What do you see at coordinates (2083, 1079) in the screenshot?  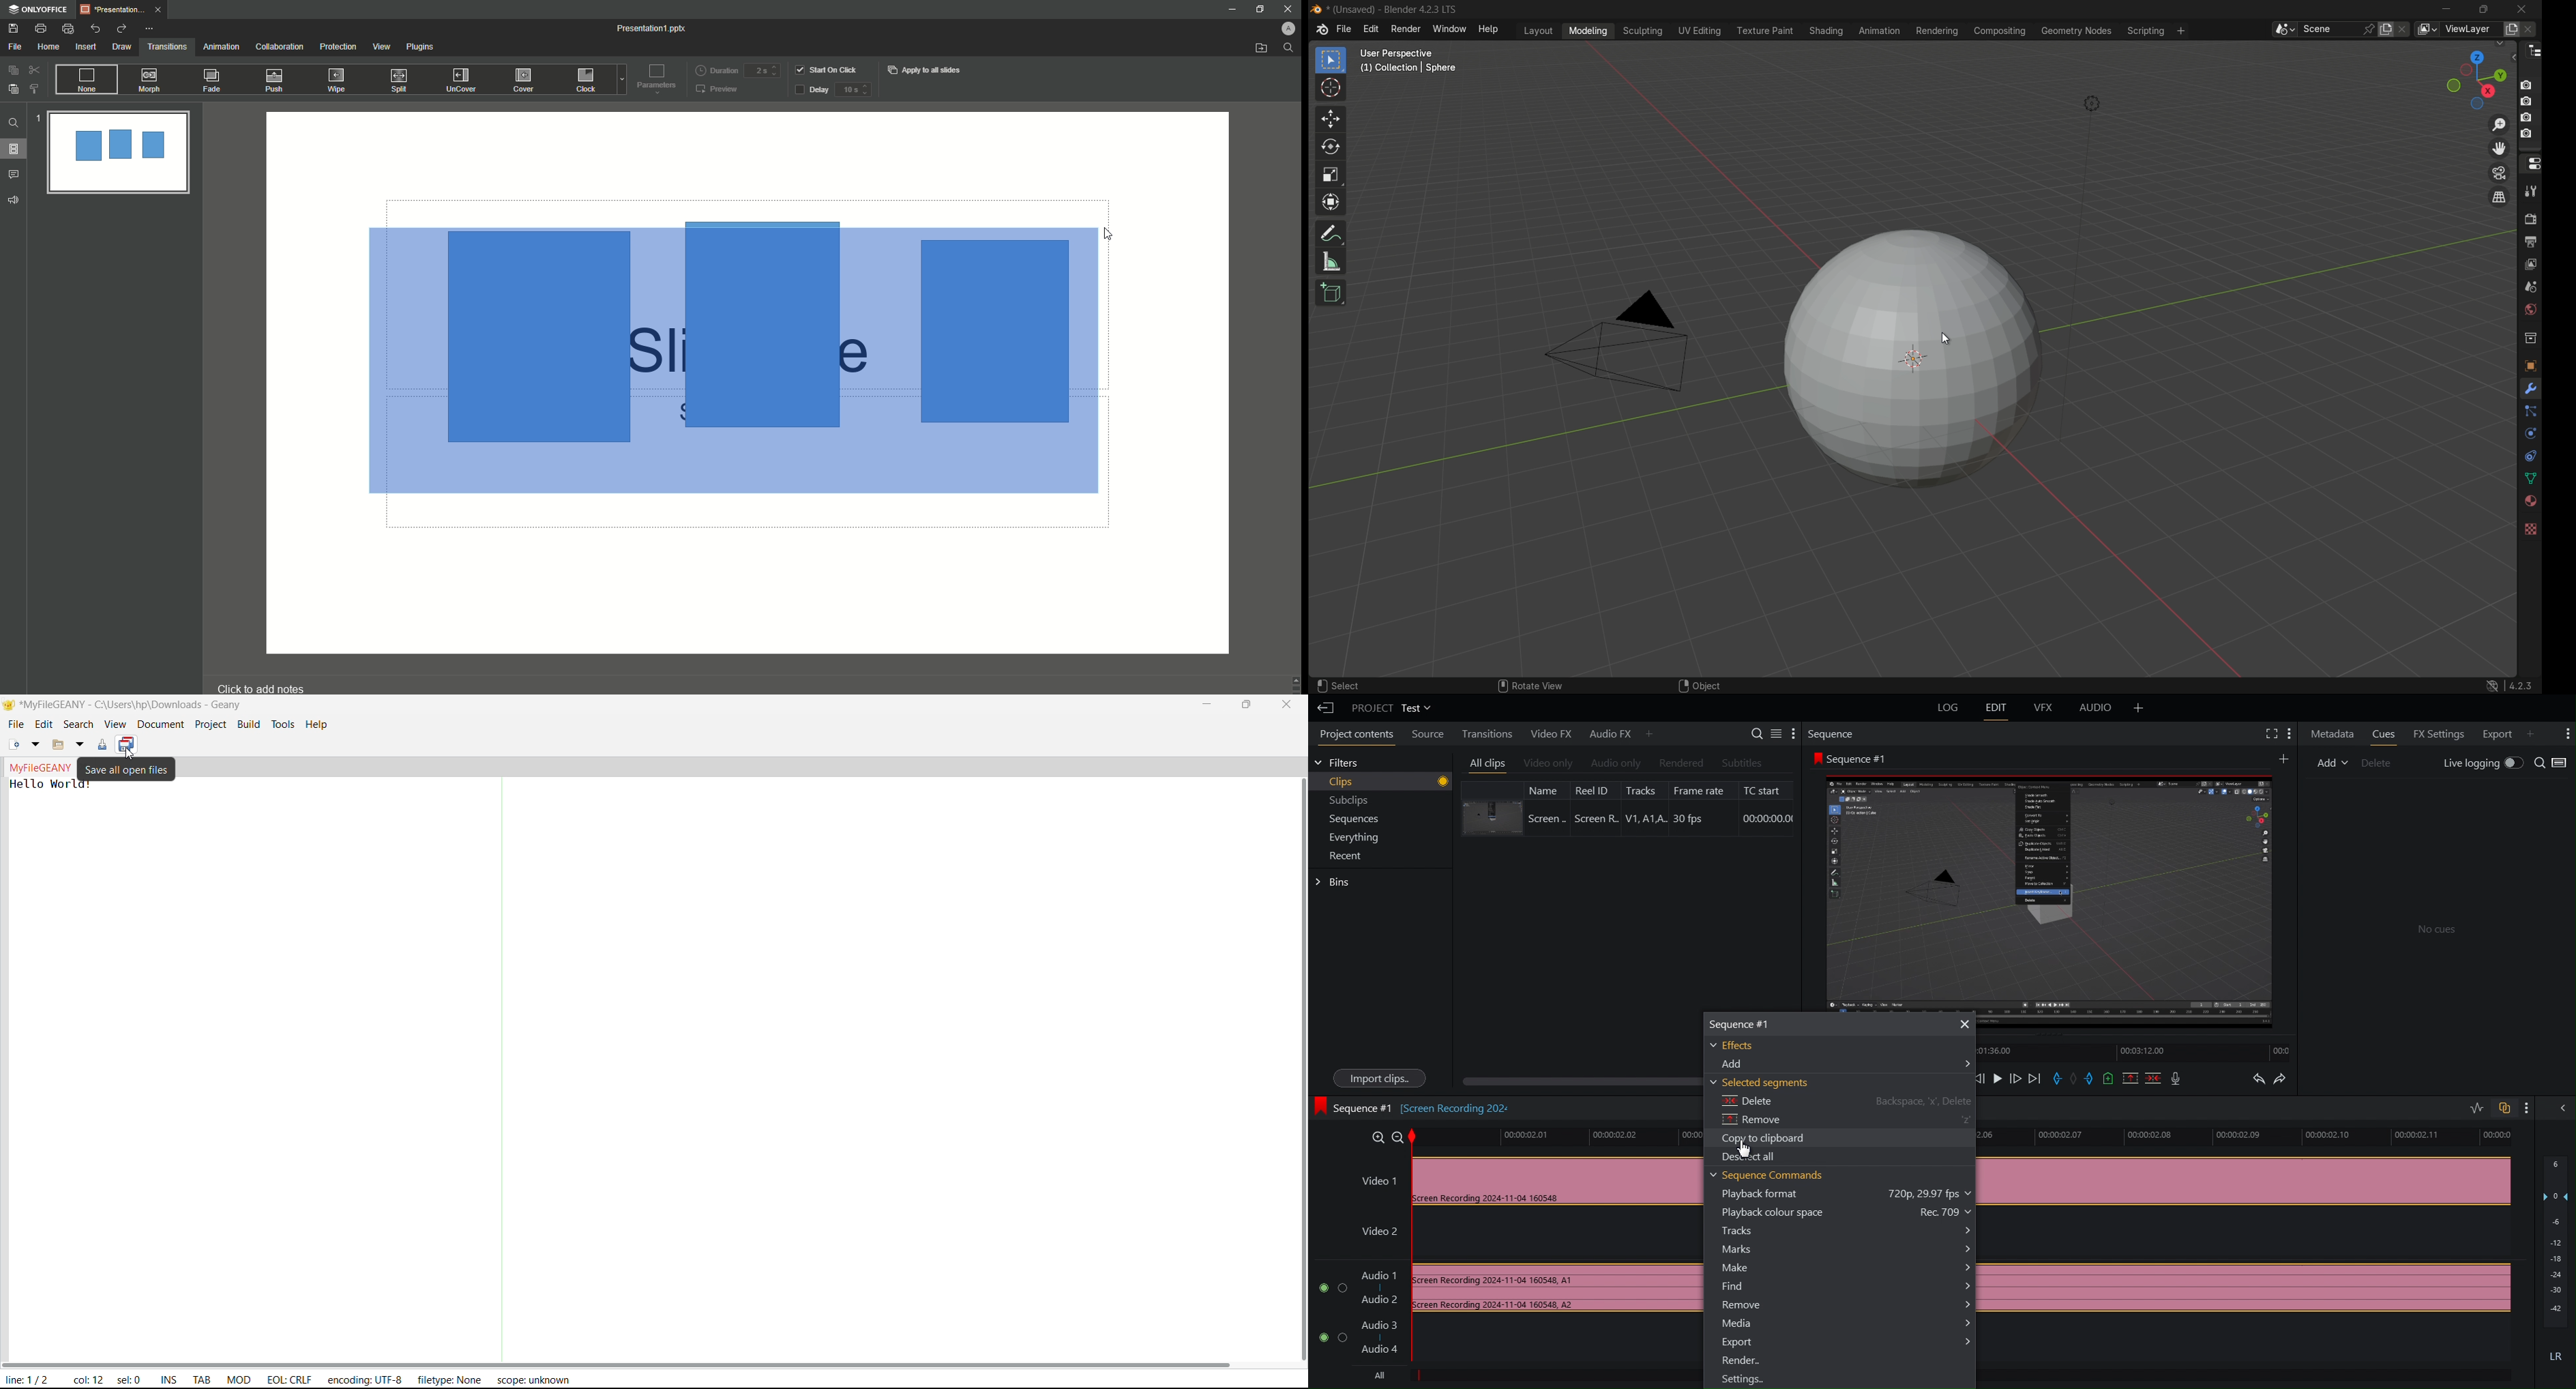 I see `Sequence Controls` at bounding box center [2083, 1079].